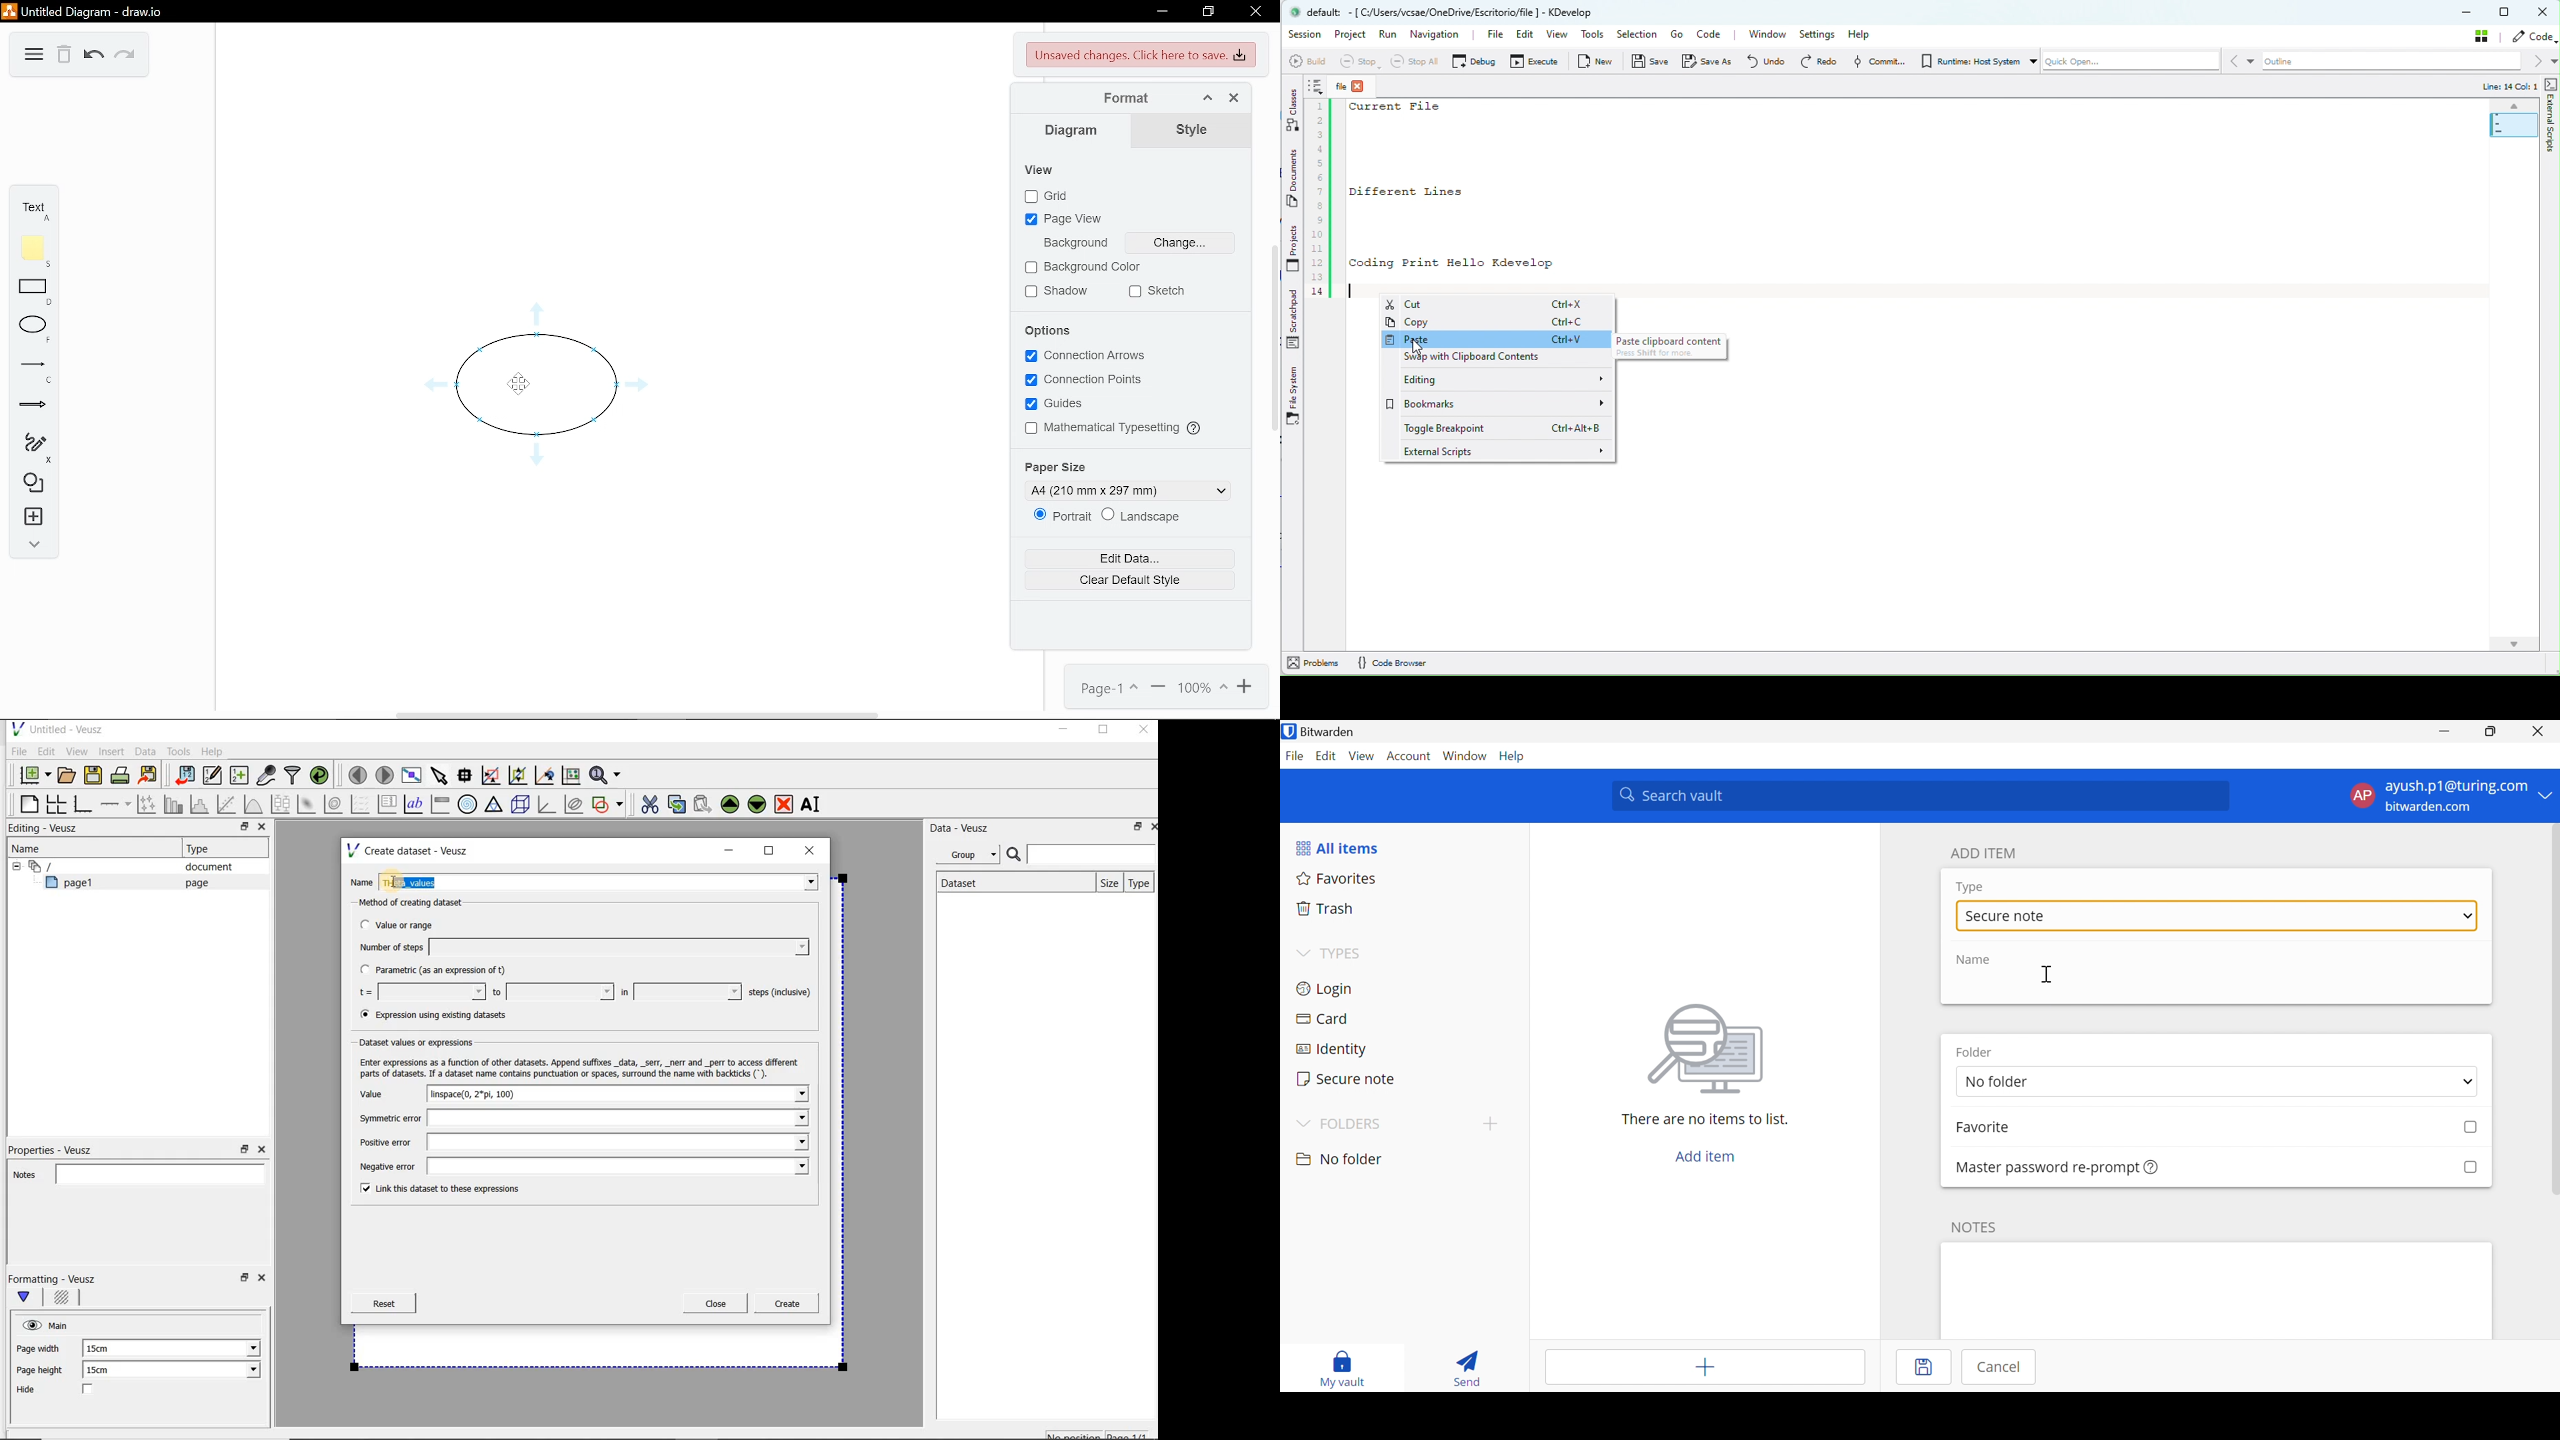 The width and height of the screenshot is (2576, 1456). I want to click on Collapse, so click(1206, 95).